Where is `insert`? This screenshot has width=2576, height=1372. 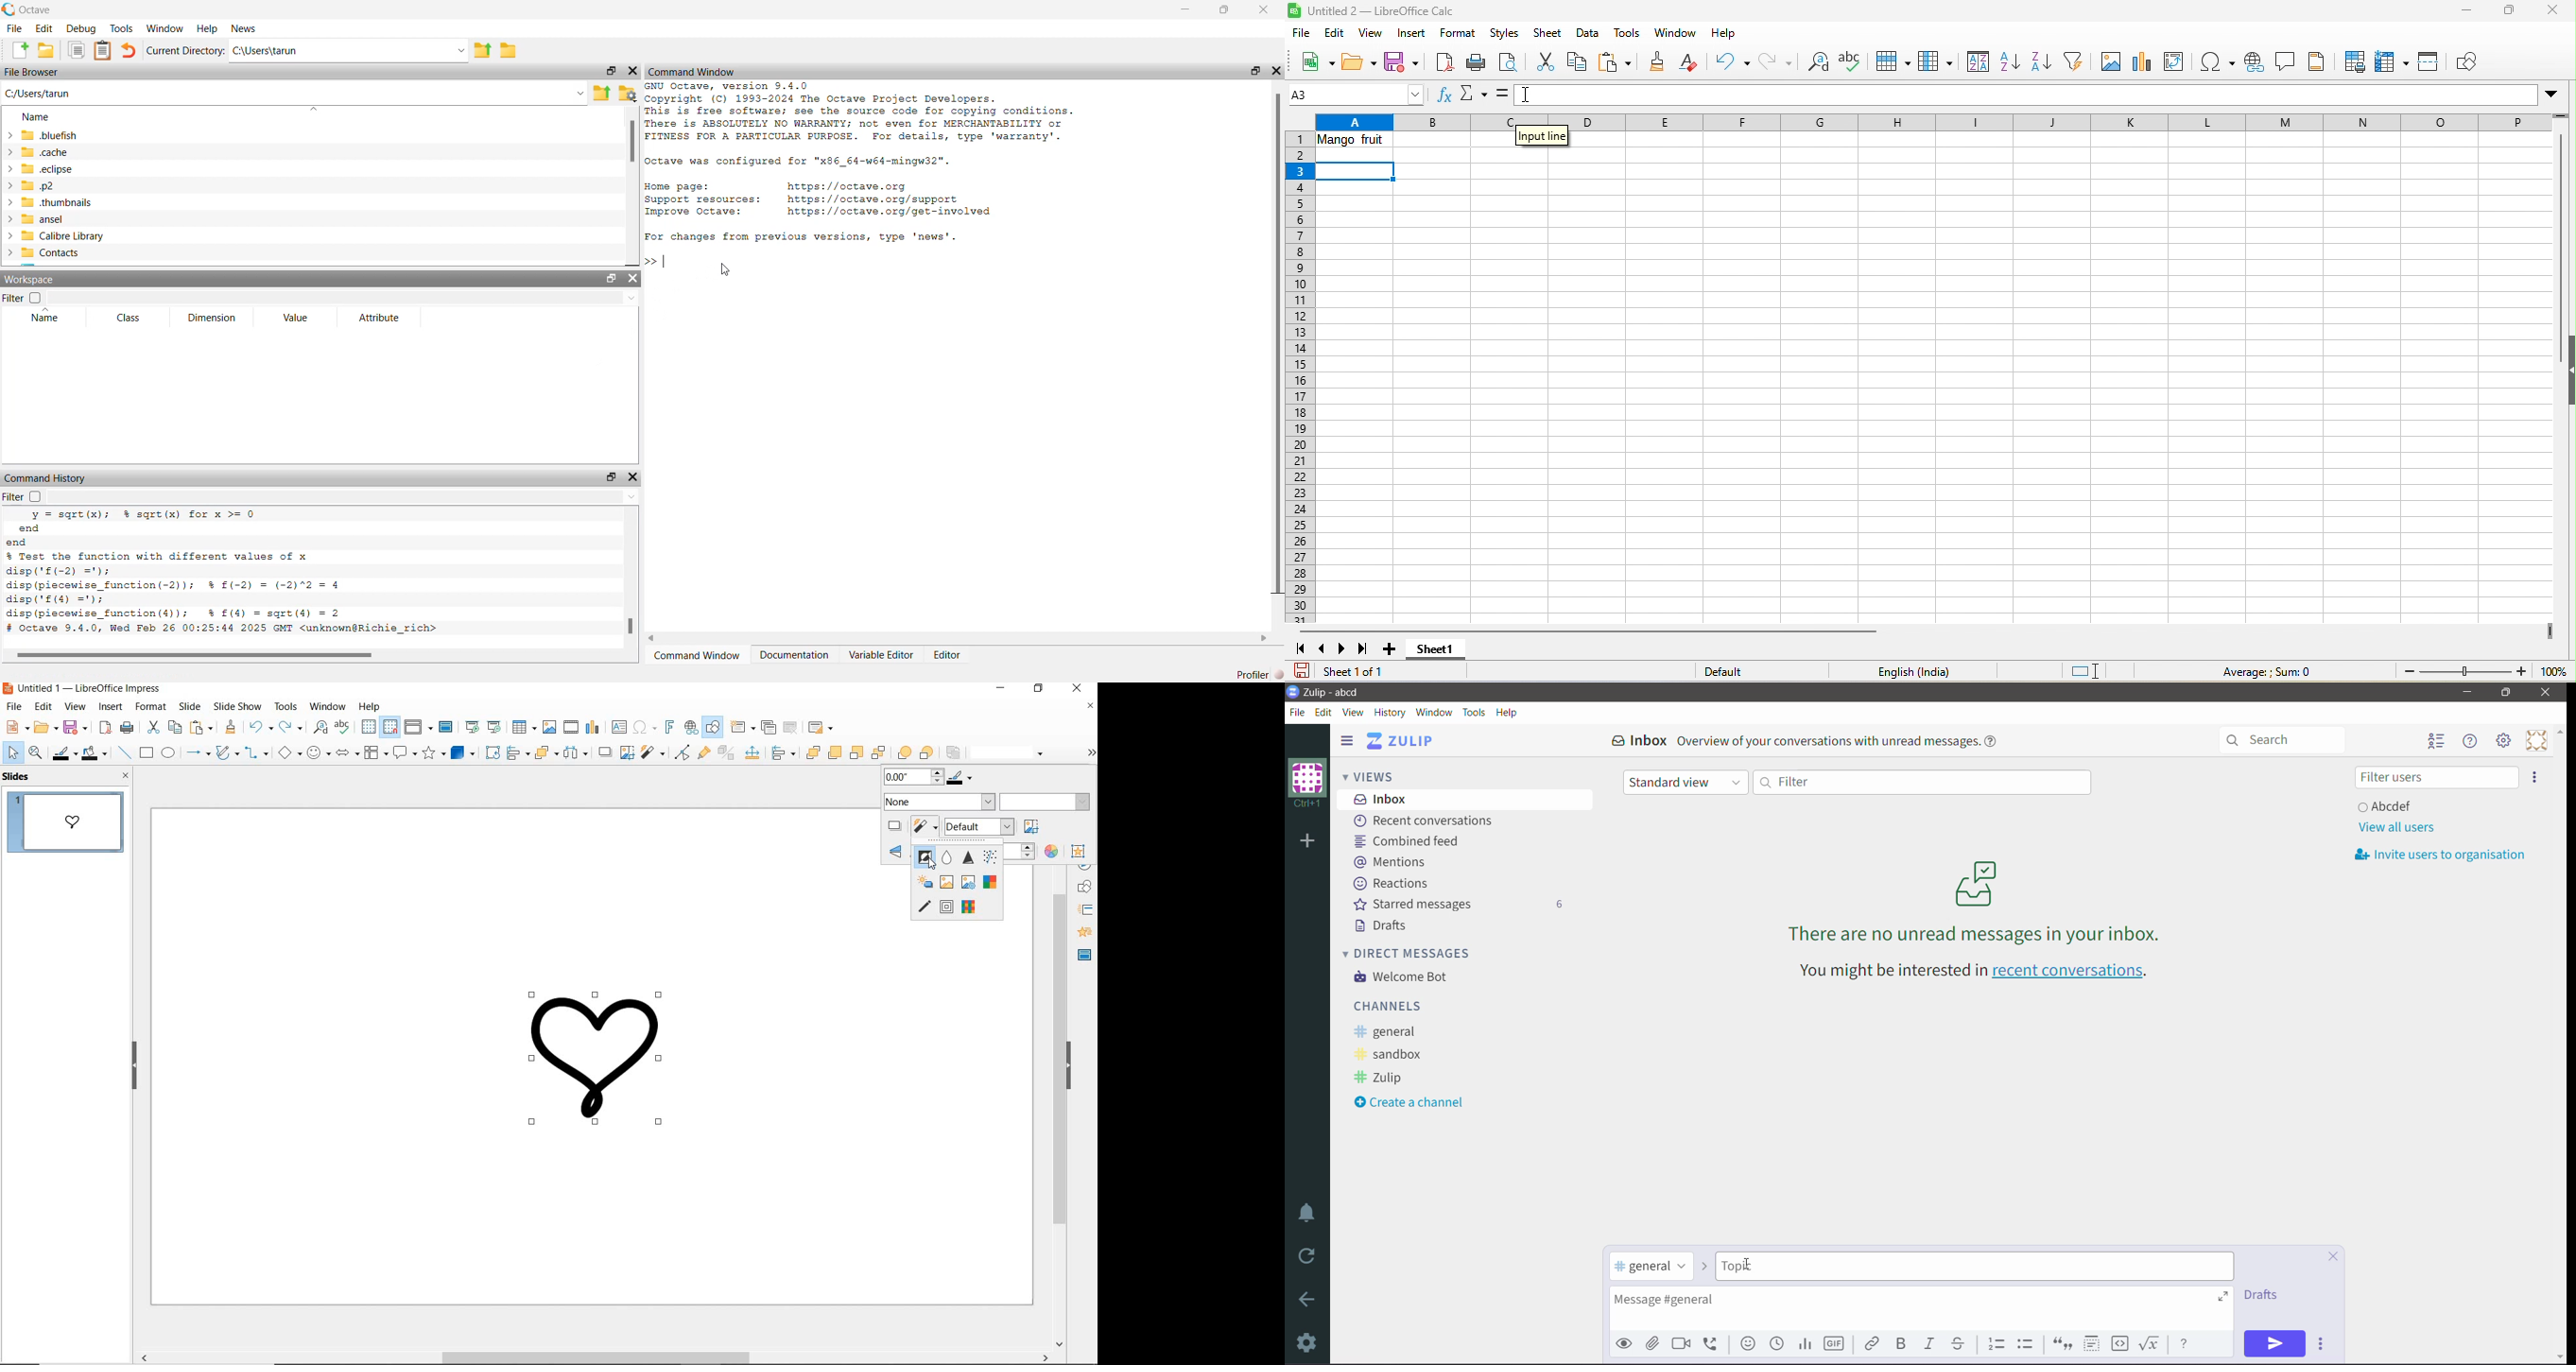 insert is located at coordinates (1412, 34).